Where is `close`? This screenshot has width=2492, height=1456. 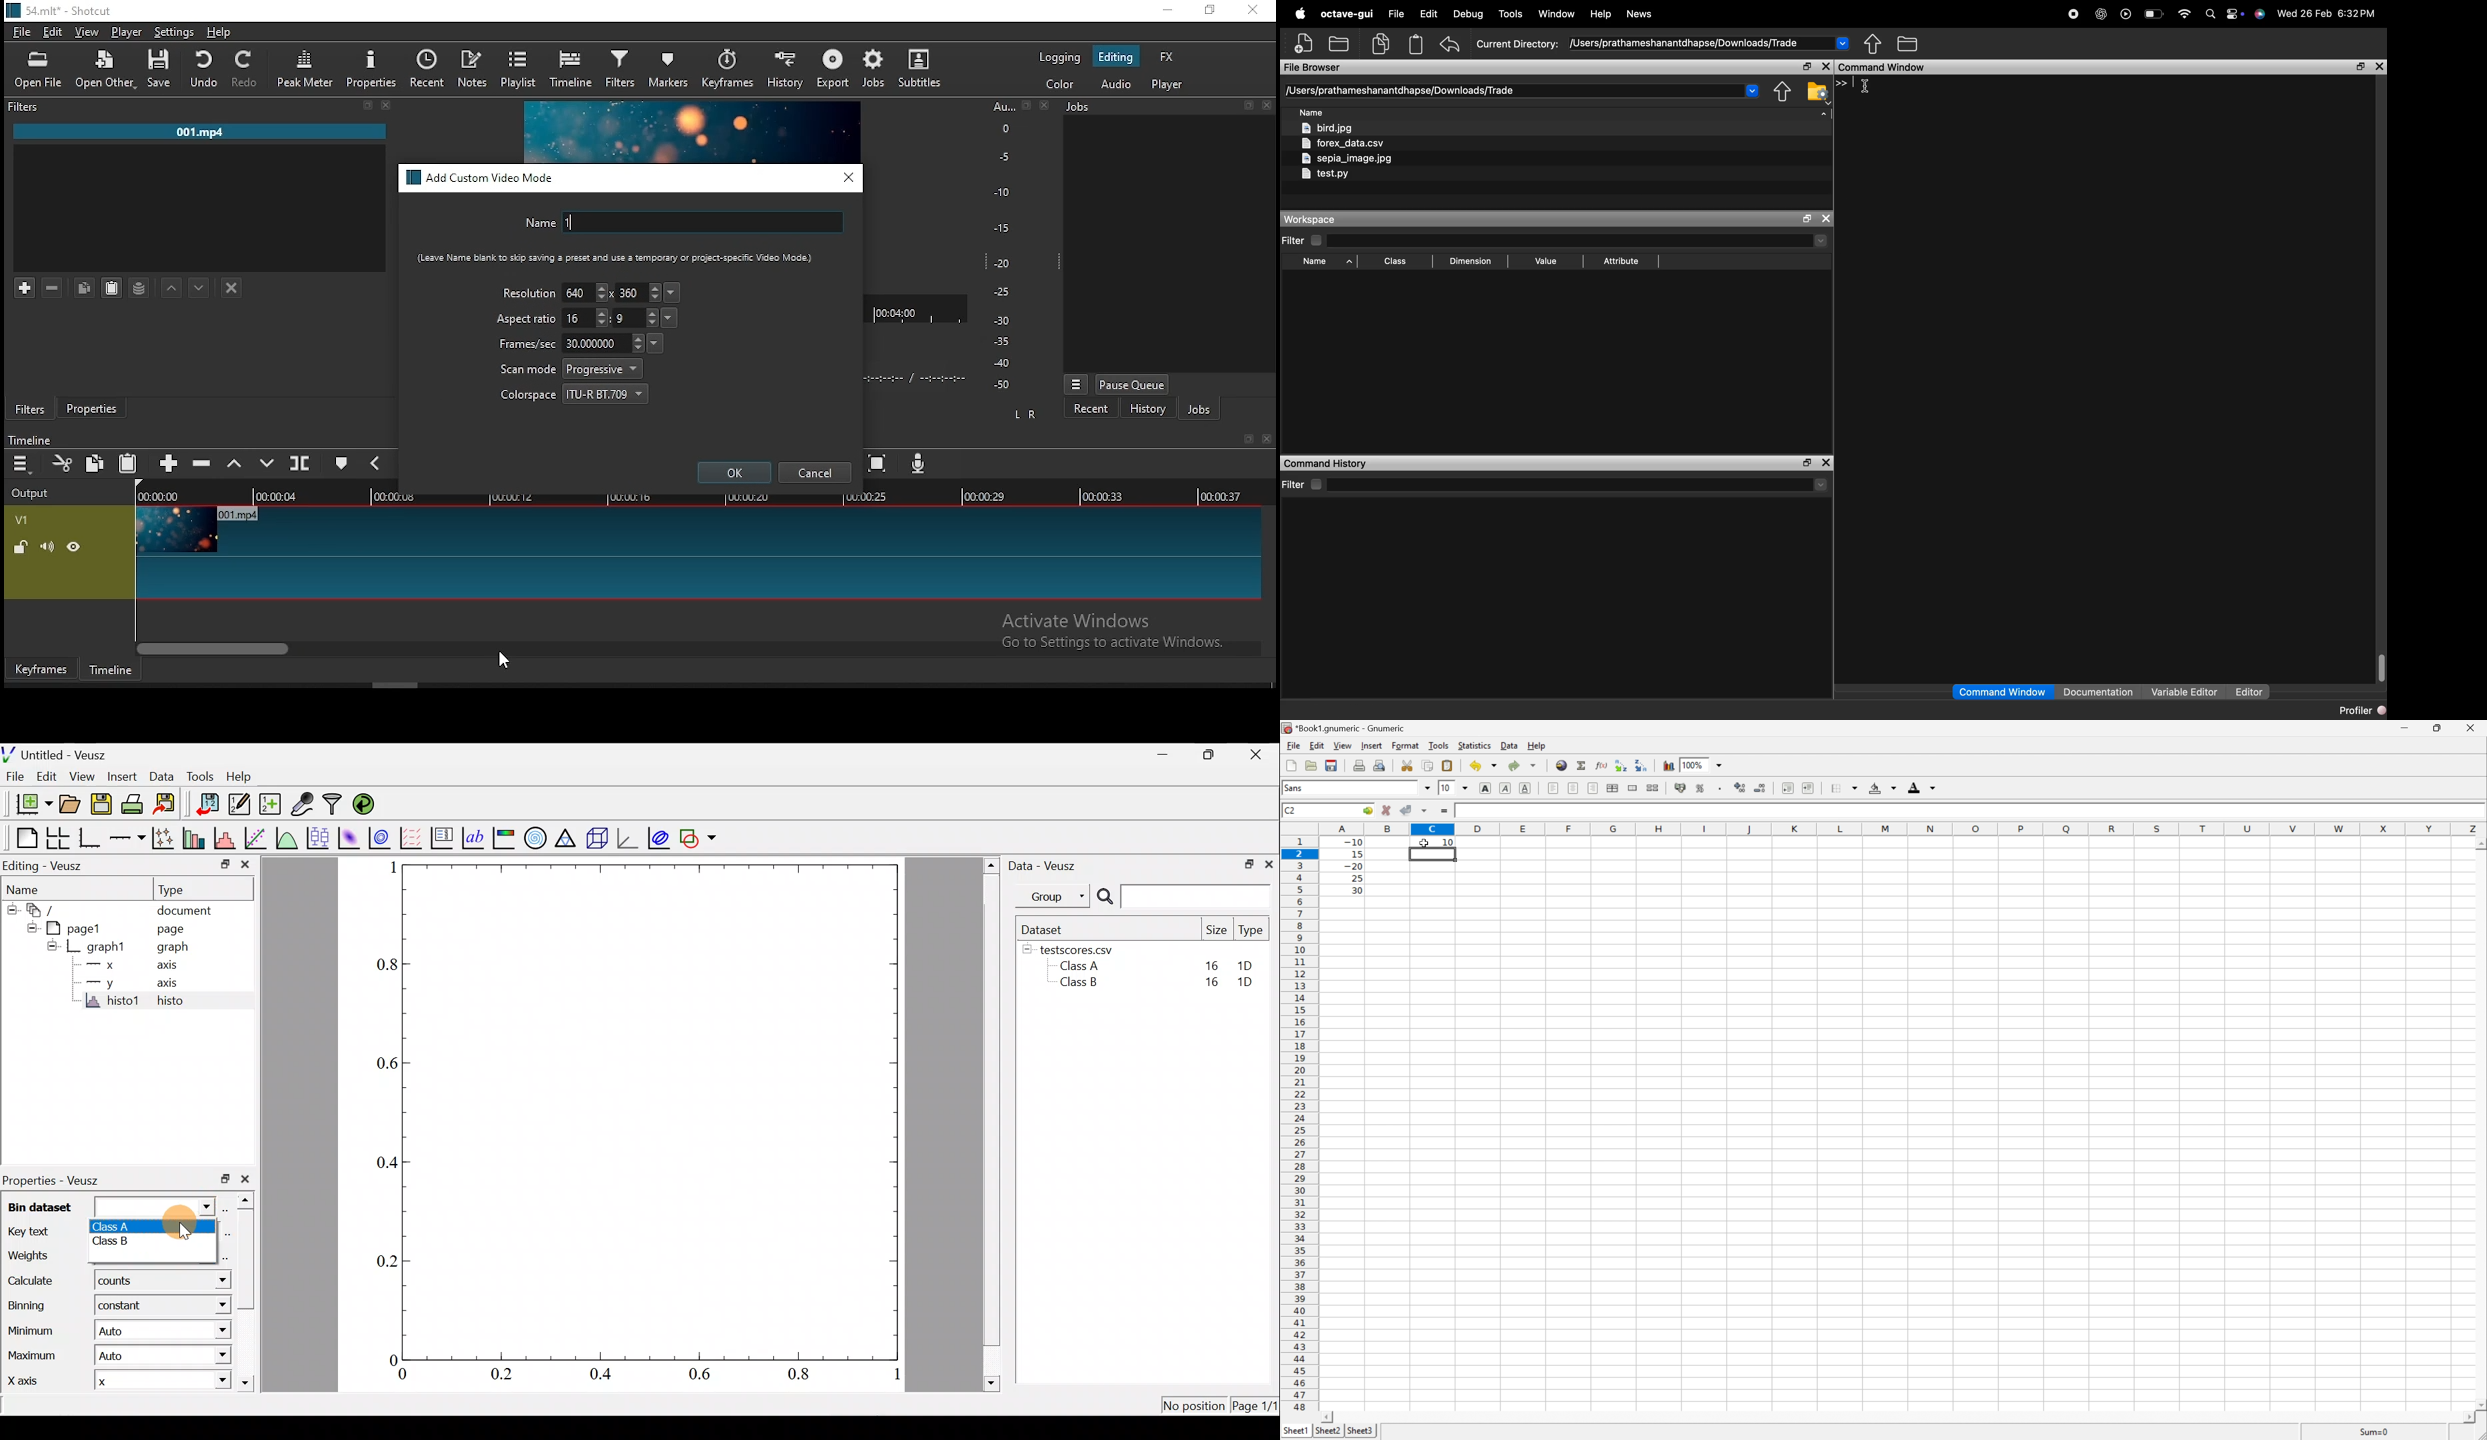 close is located at coordinates (1047, 105).